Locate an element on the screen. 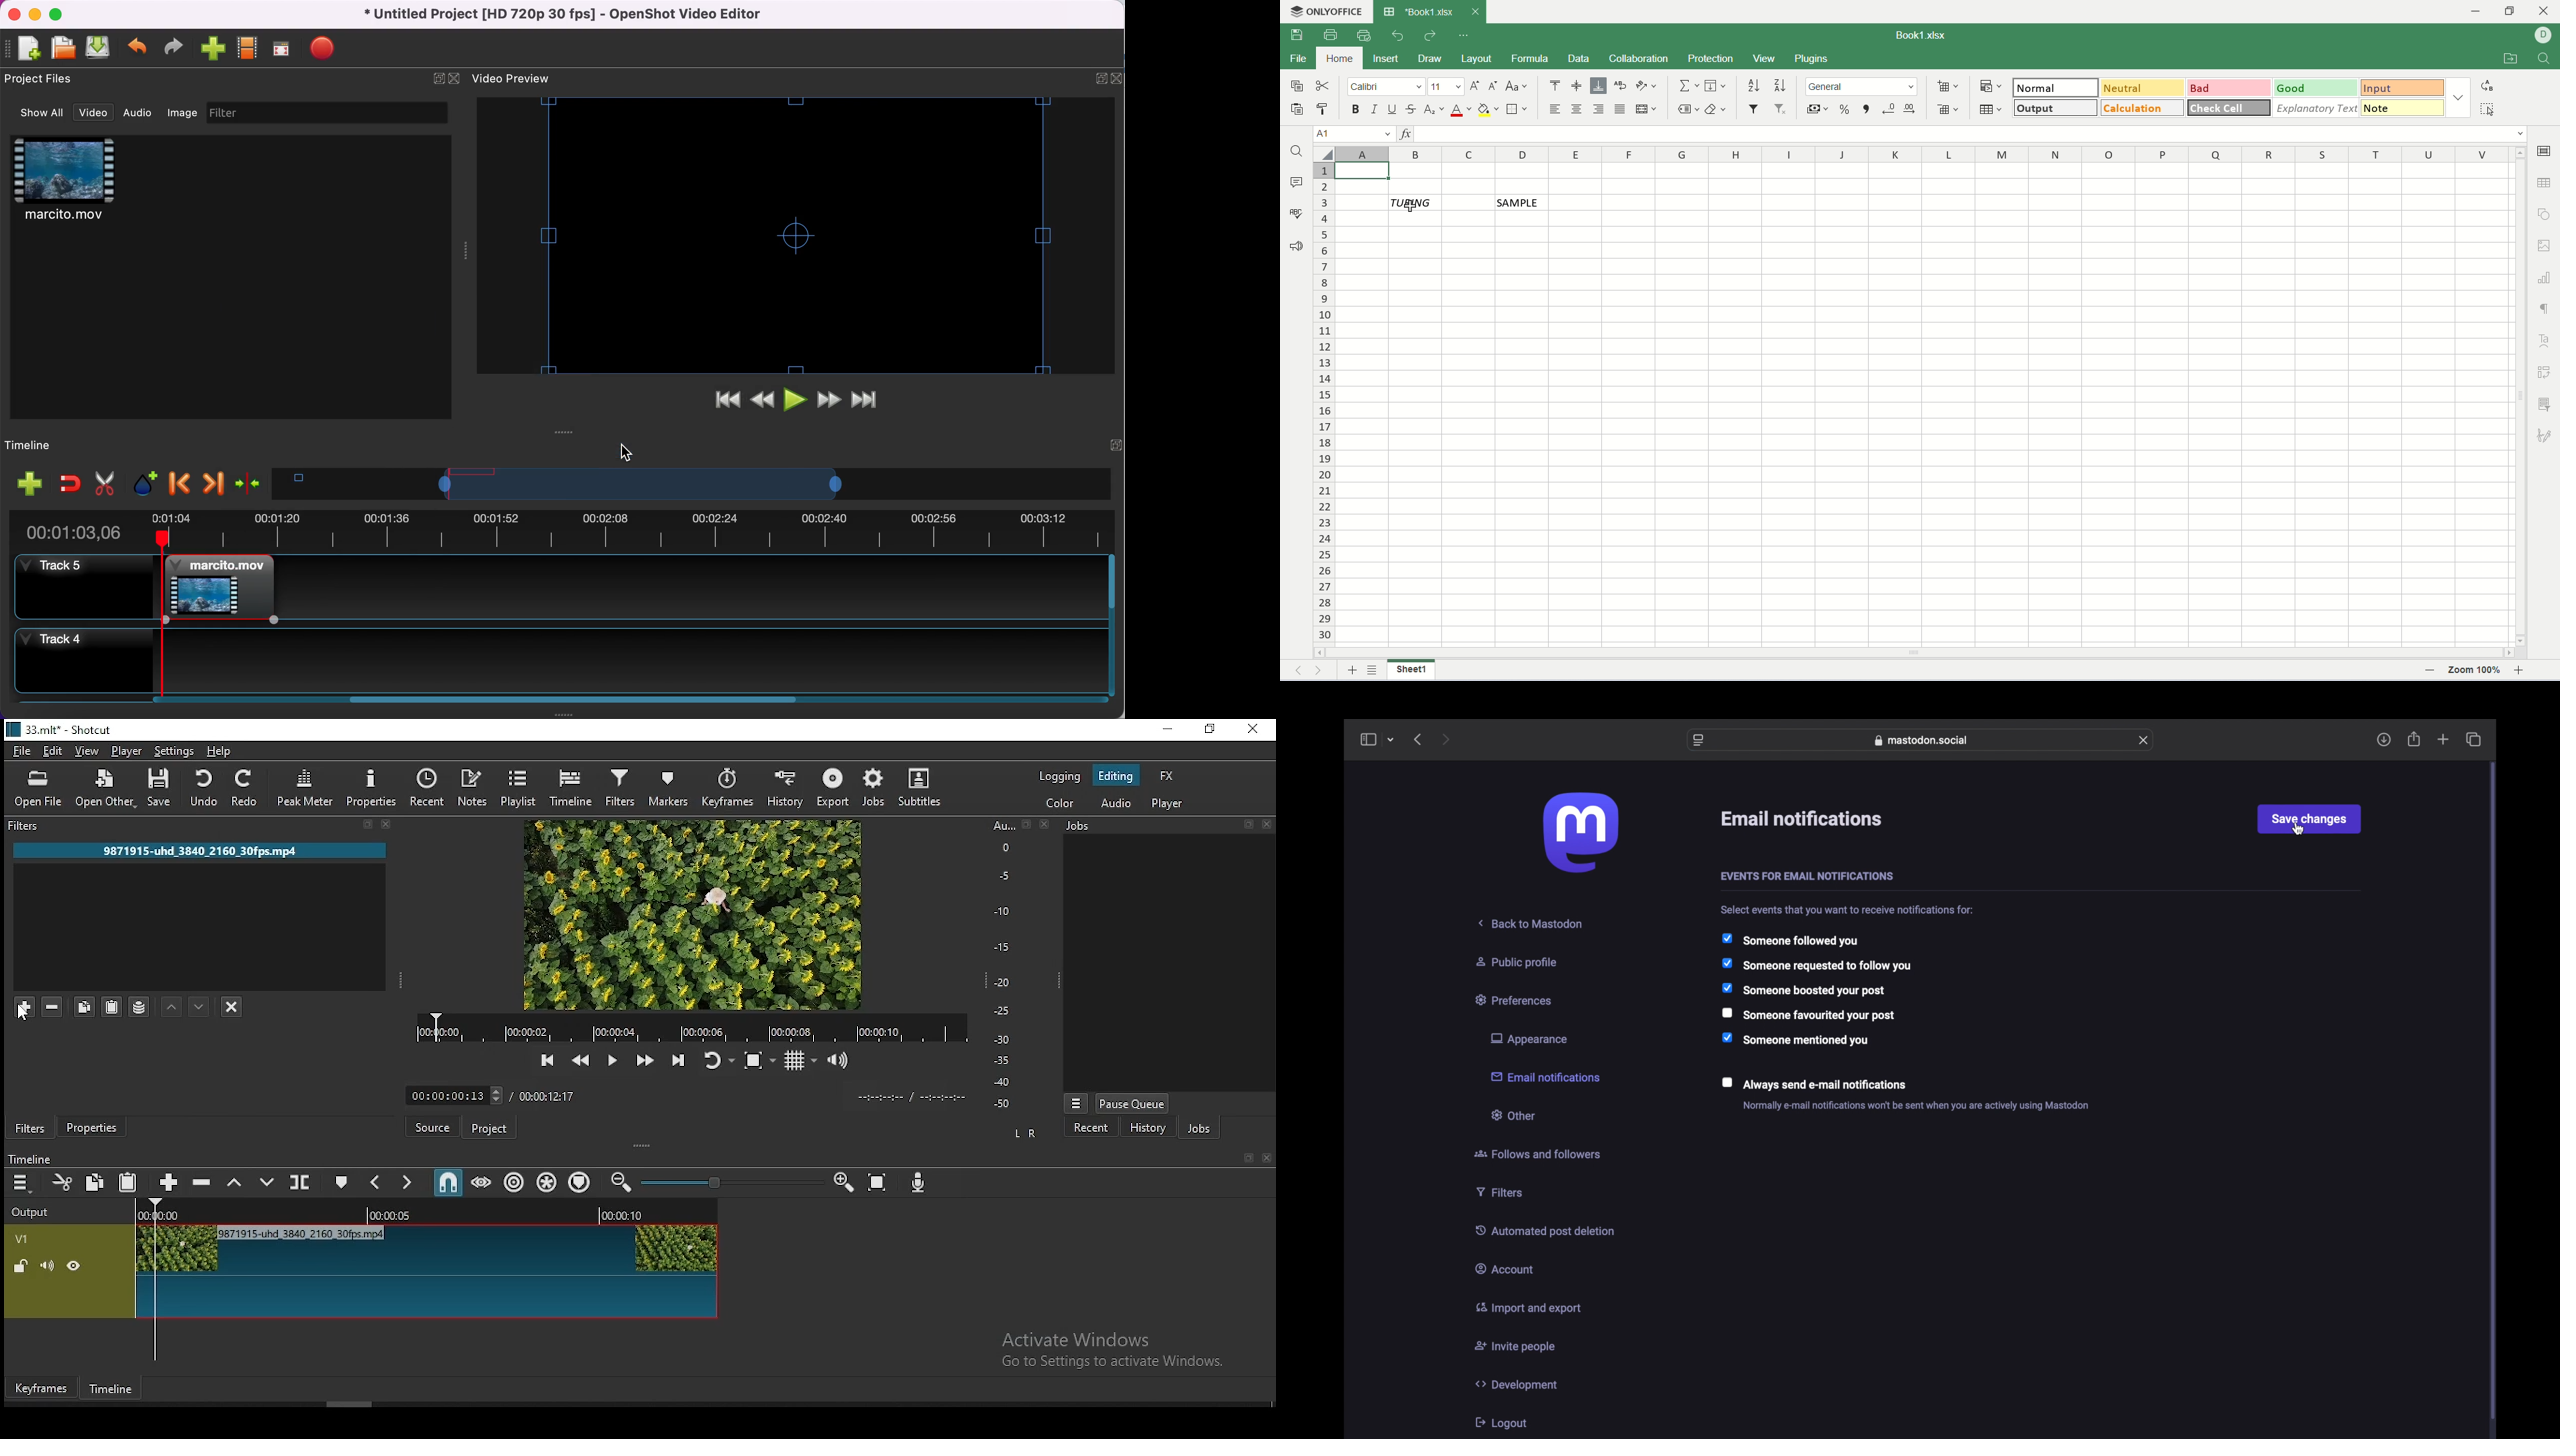 The image size is (2576, 1456). plugins is located at coordinates (1811, 60).